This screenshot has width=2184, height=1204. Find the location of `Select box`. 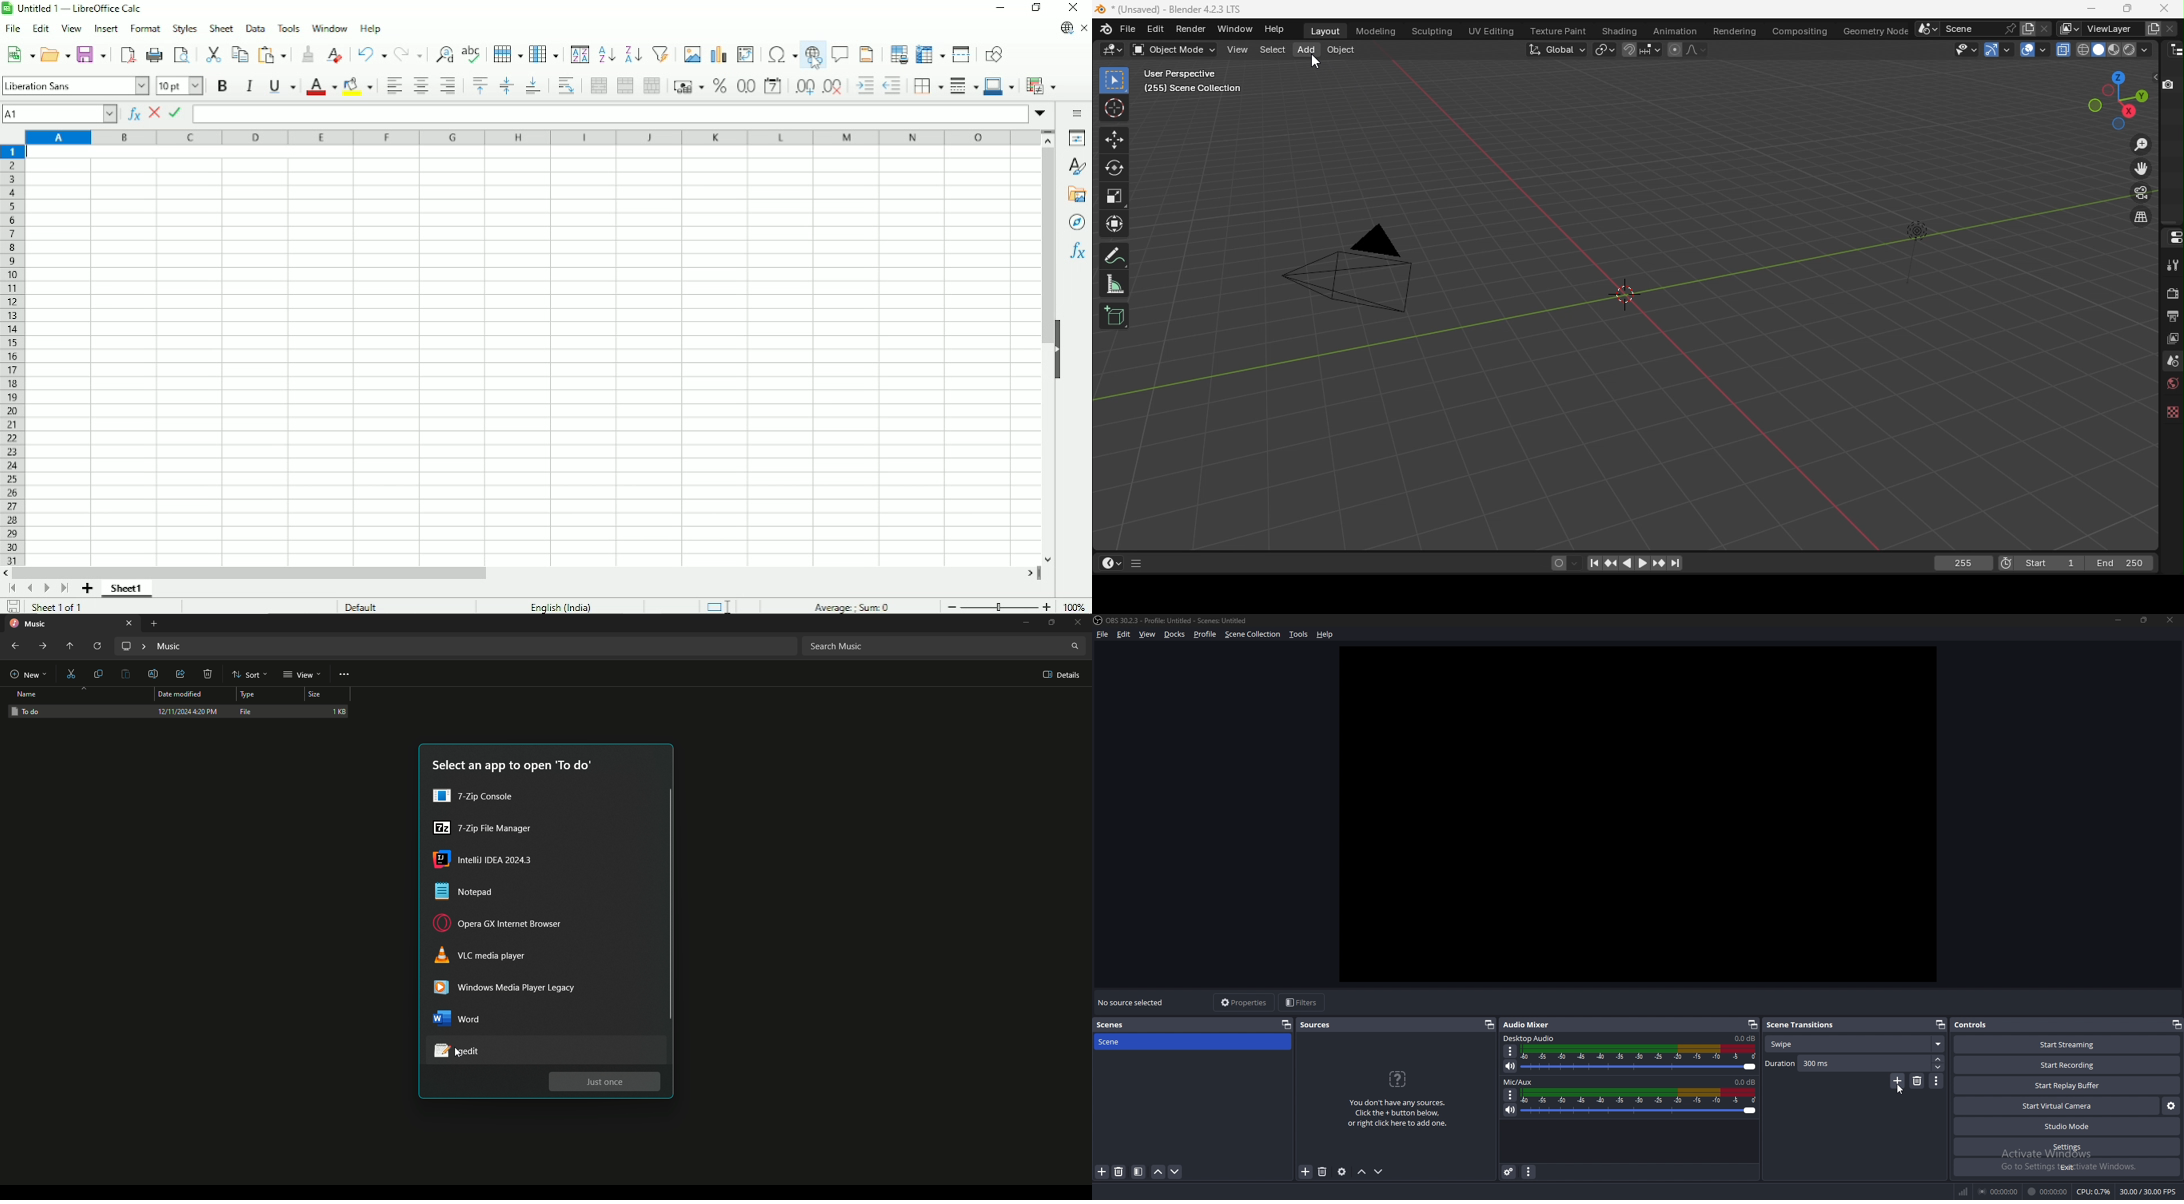

Select box is located at coordinates (1114, 80).